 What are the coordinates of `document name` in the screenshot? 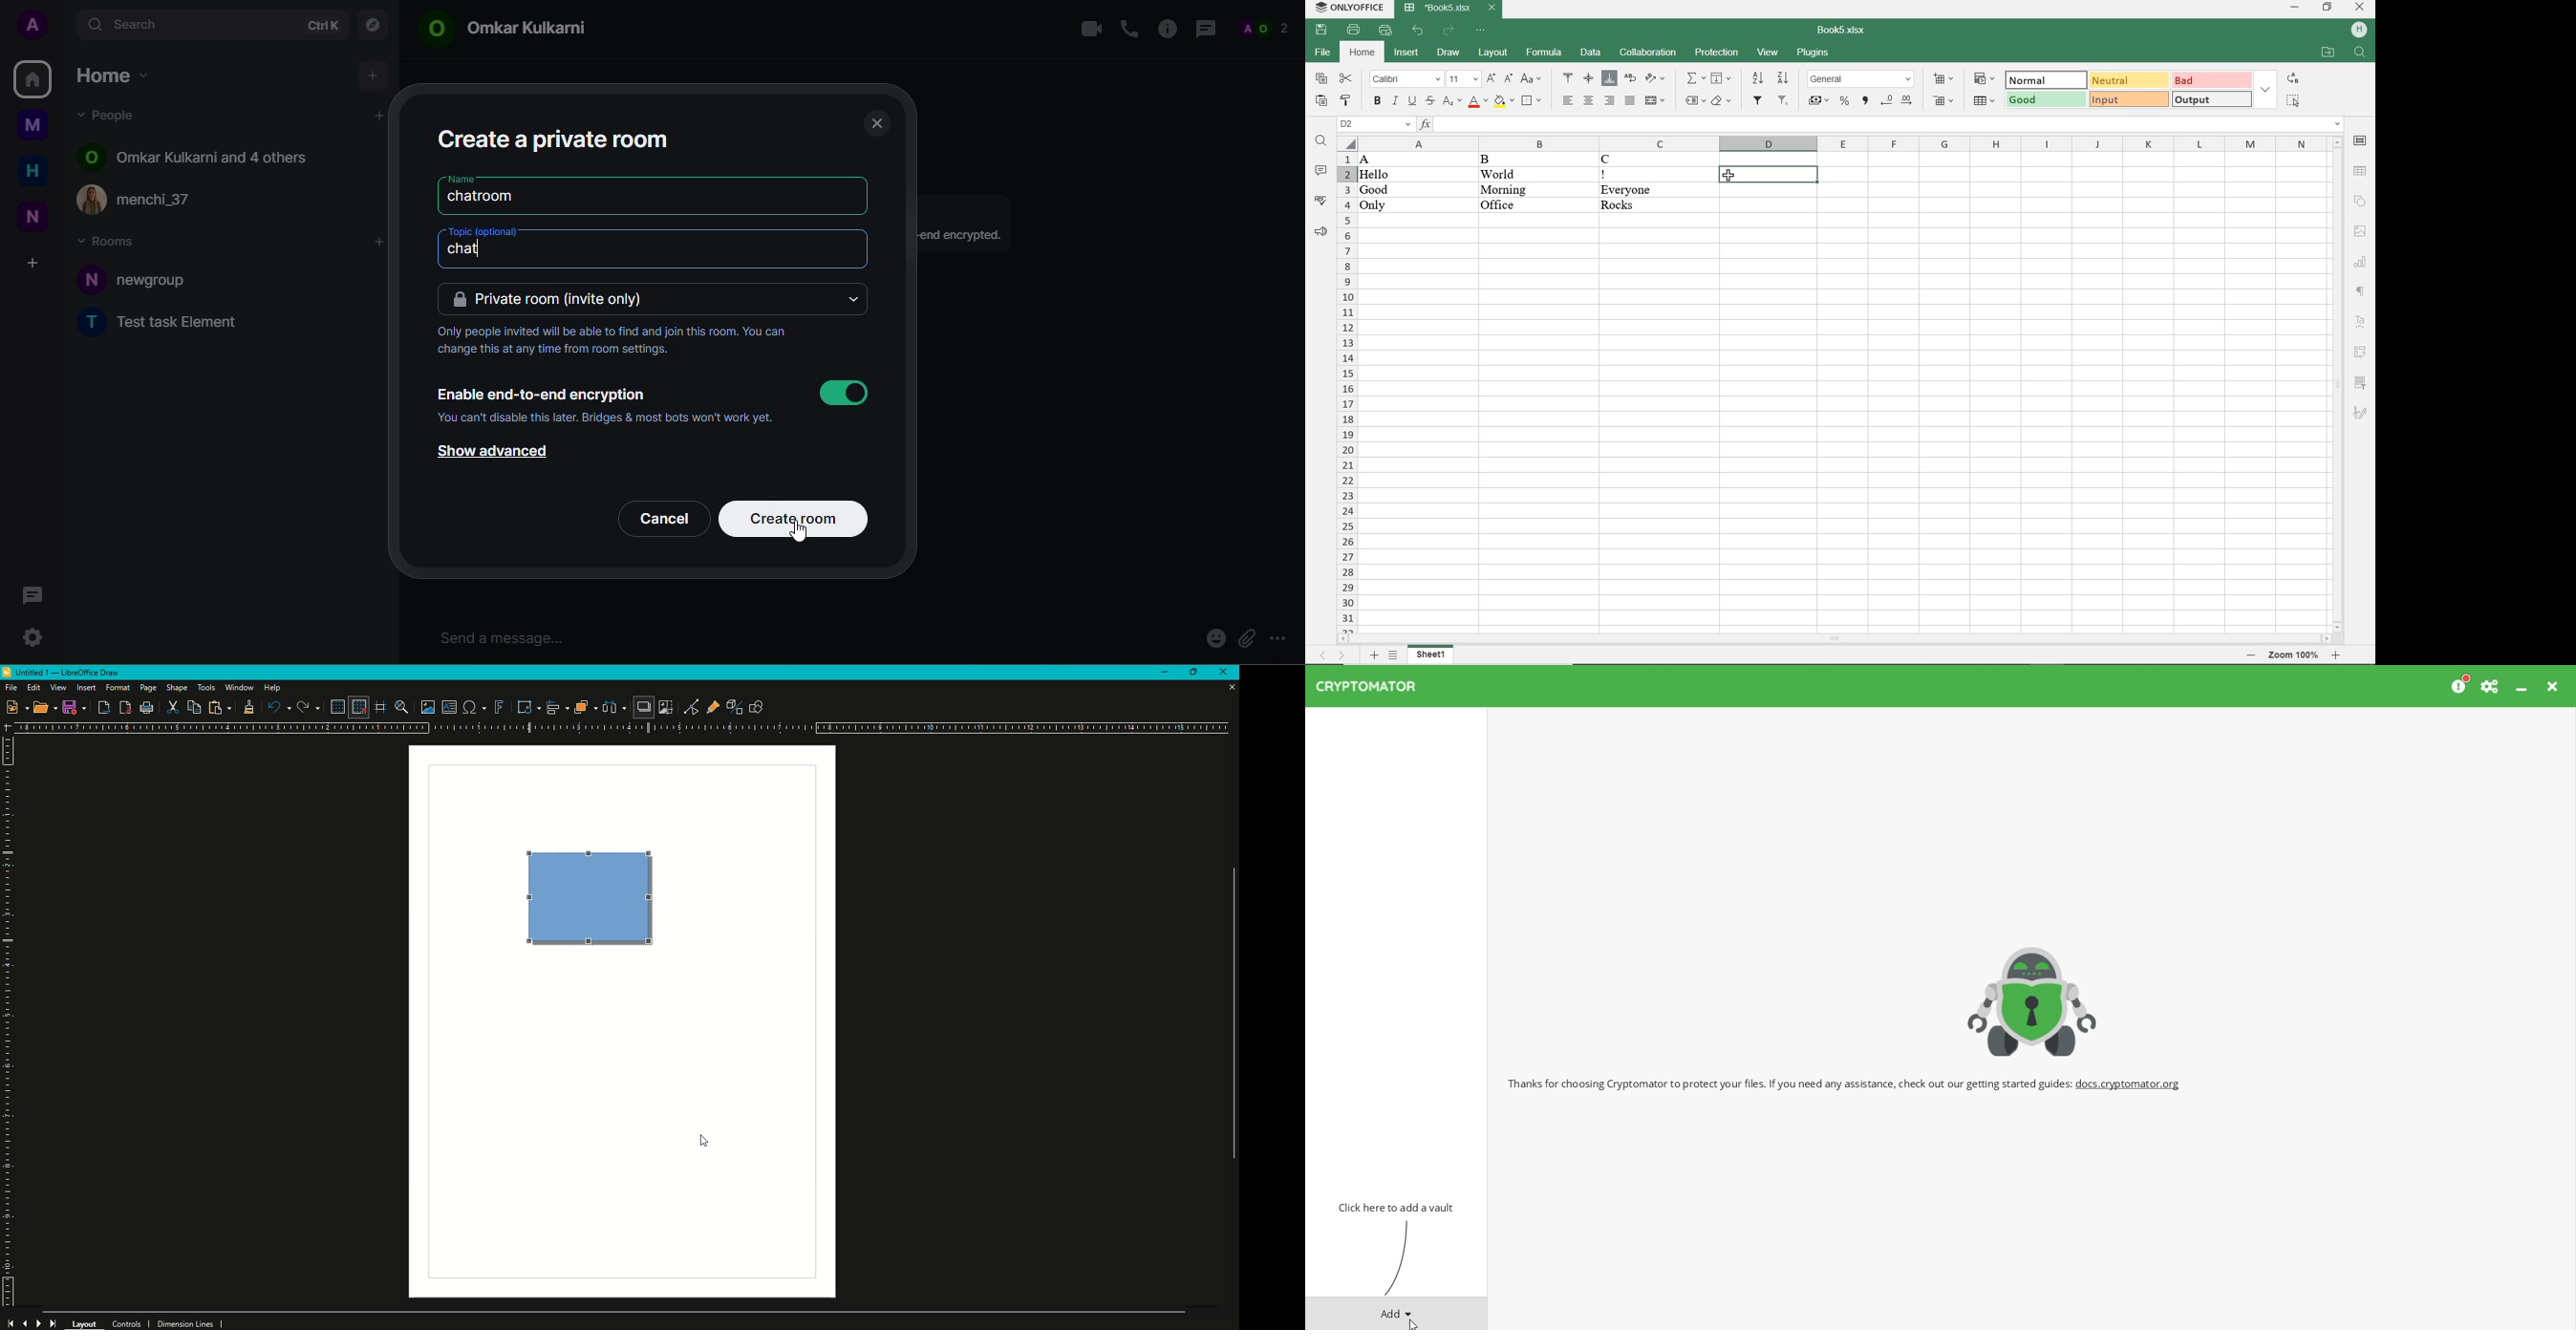 It's located at (1449, 10).